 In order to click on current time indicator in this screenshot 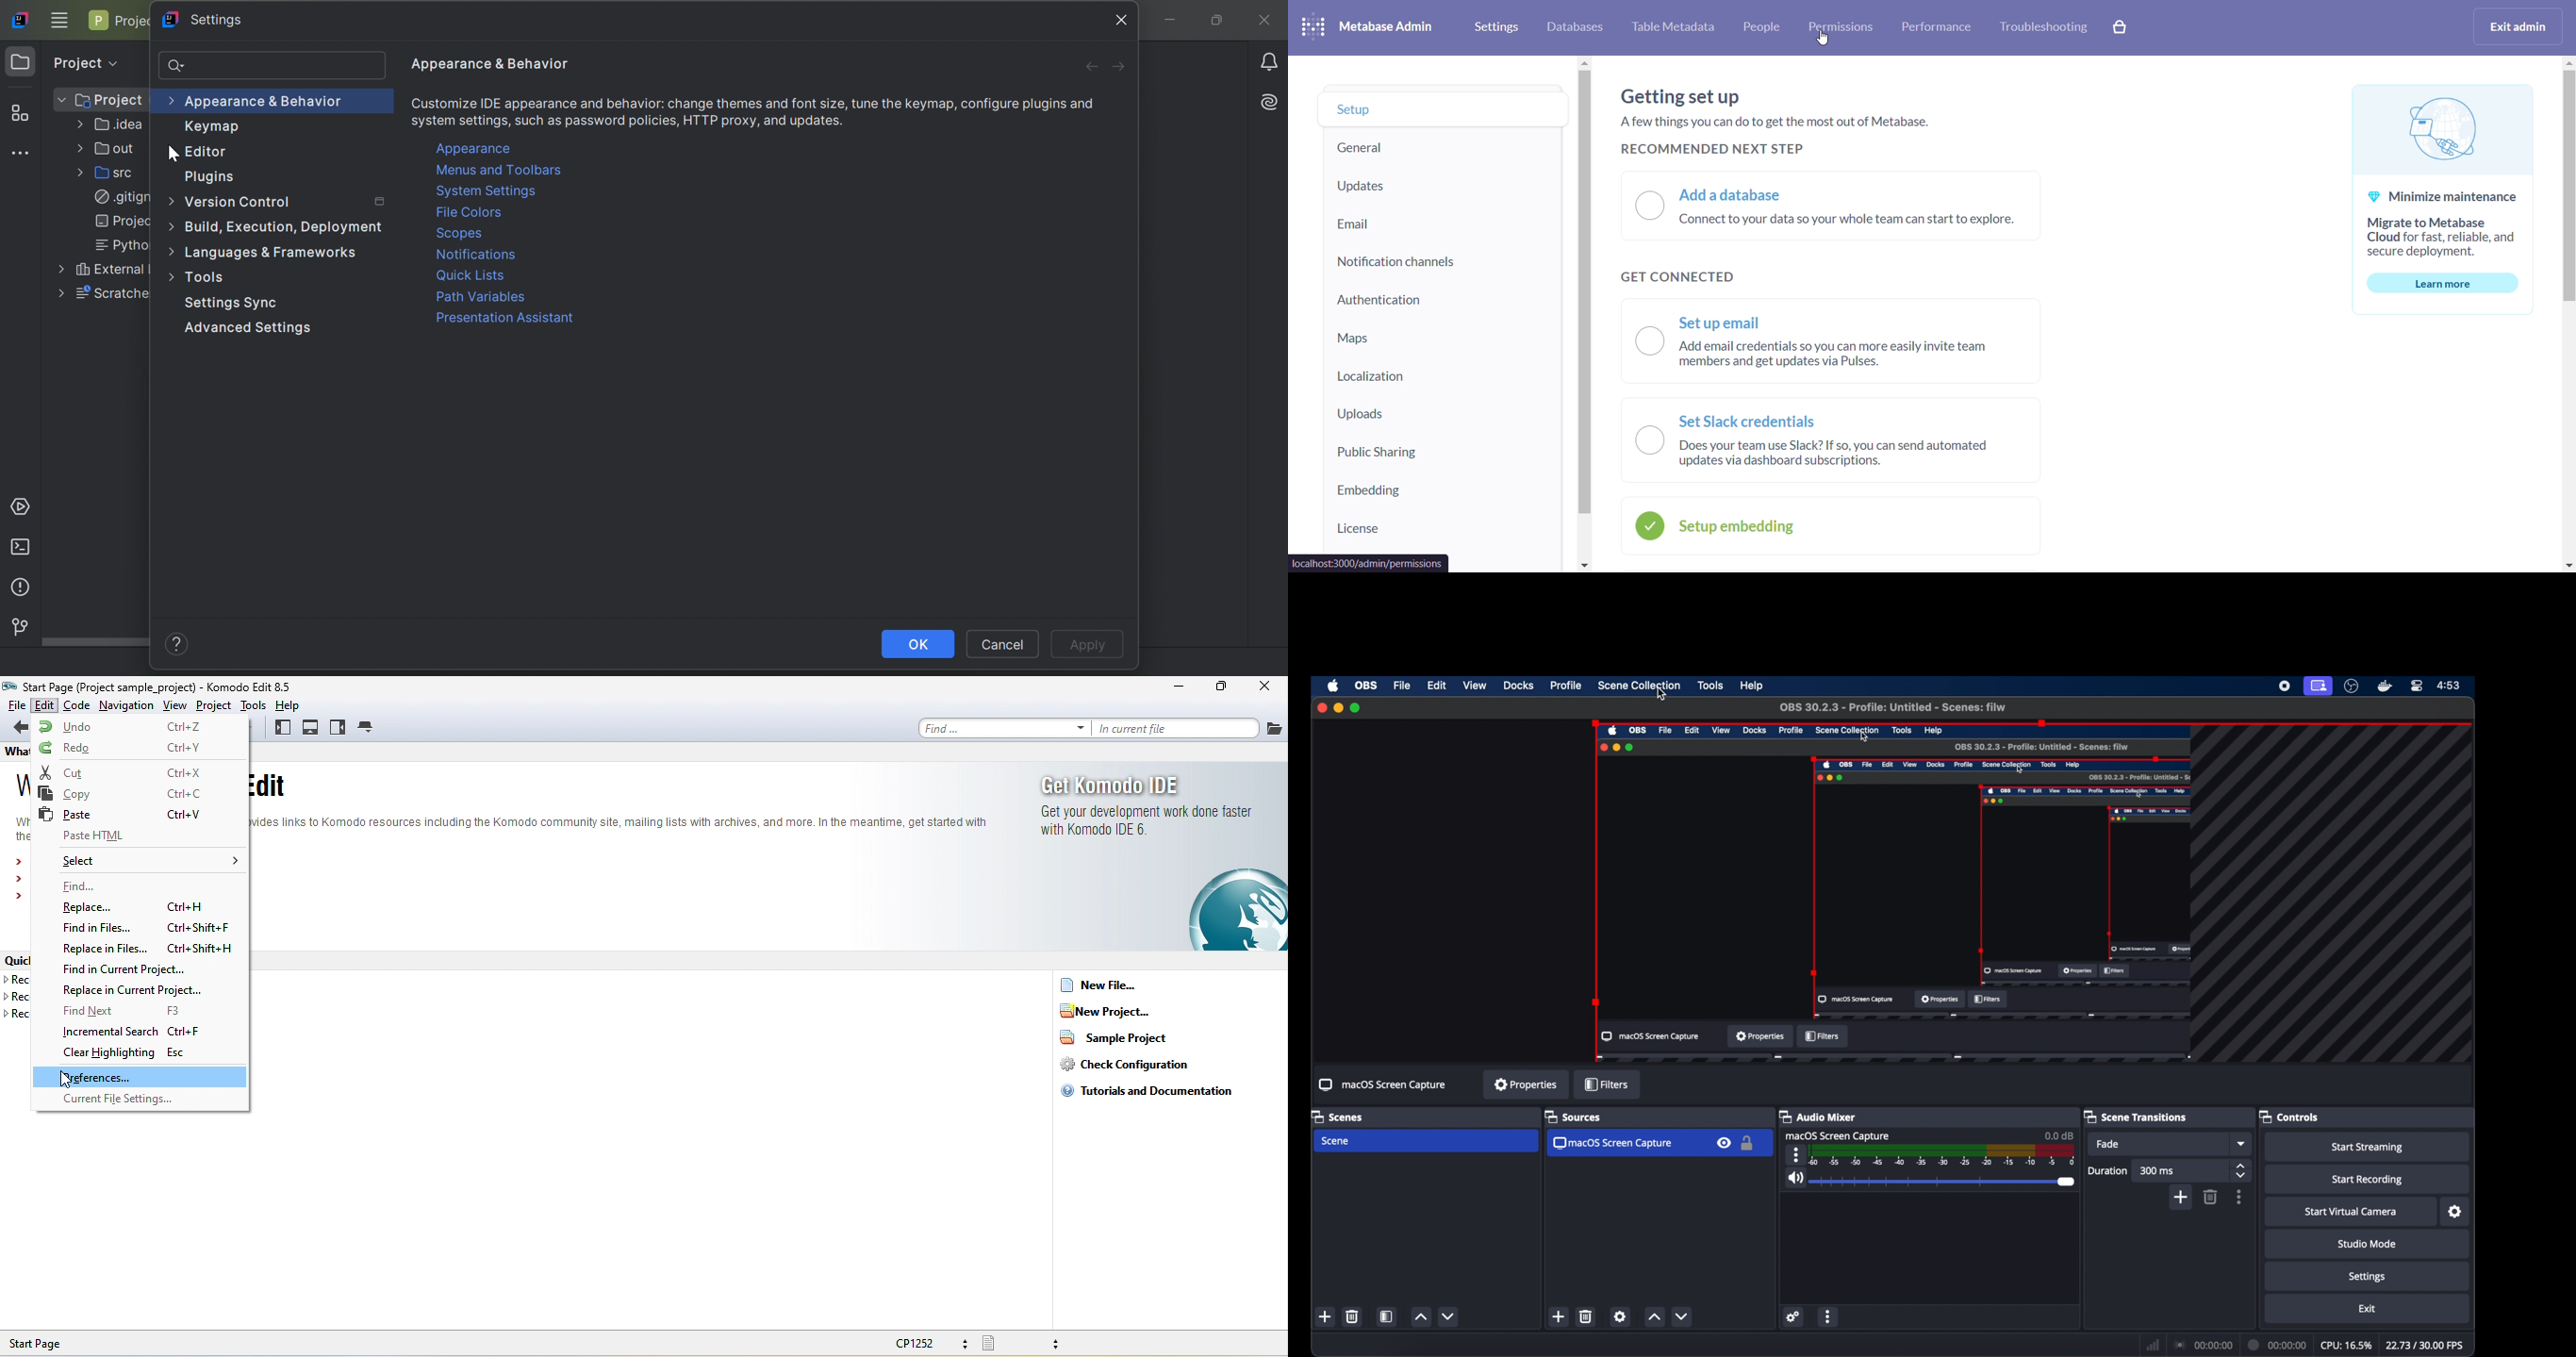, I will do `click(2280, 1343)`.